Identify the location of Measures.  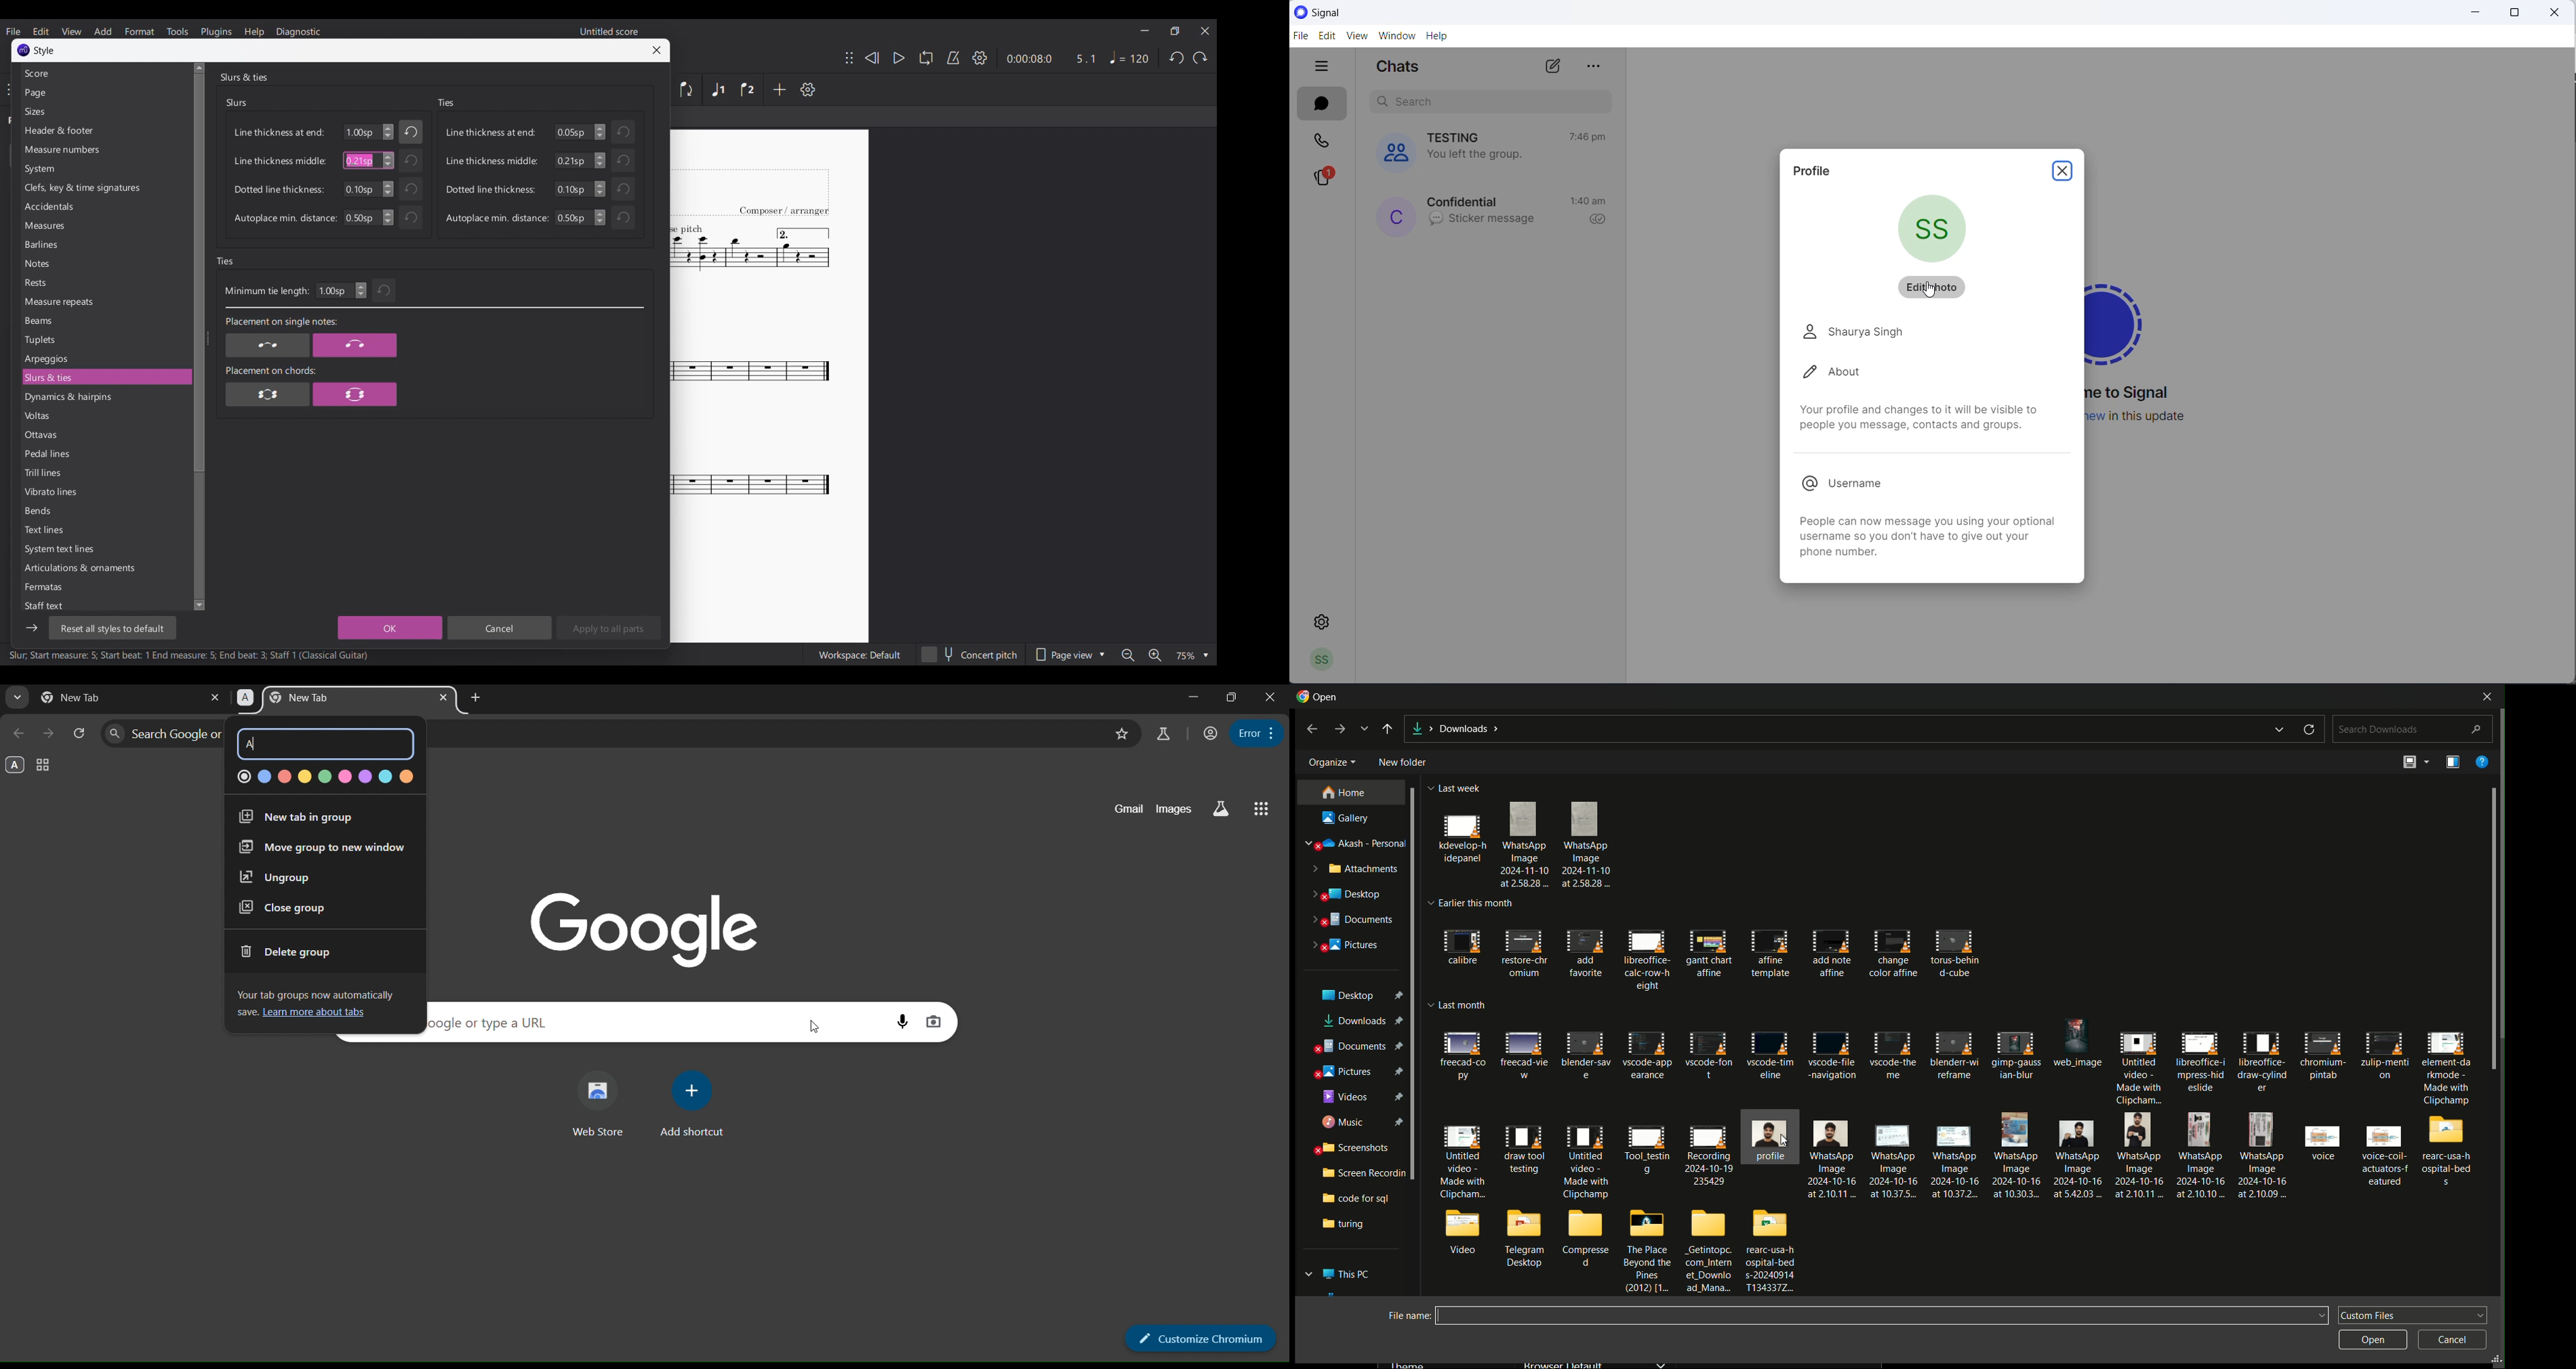
(104, 226).